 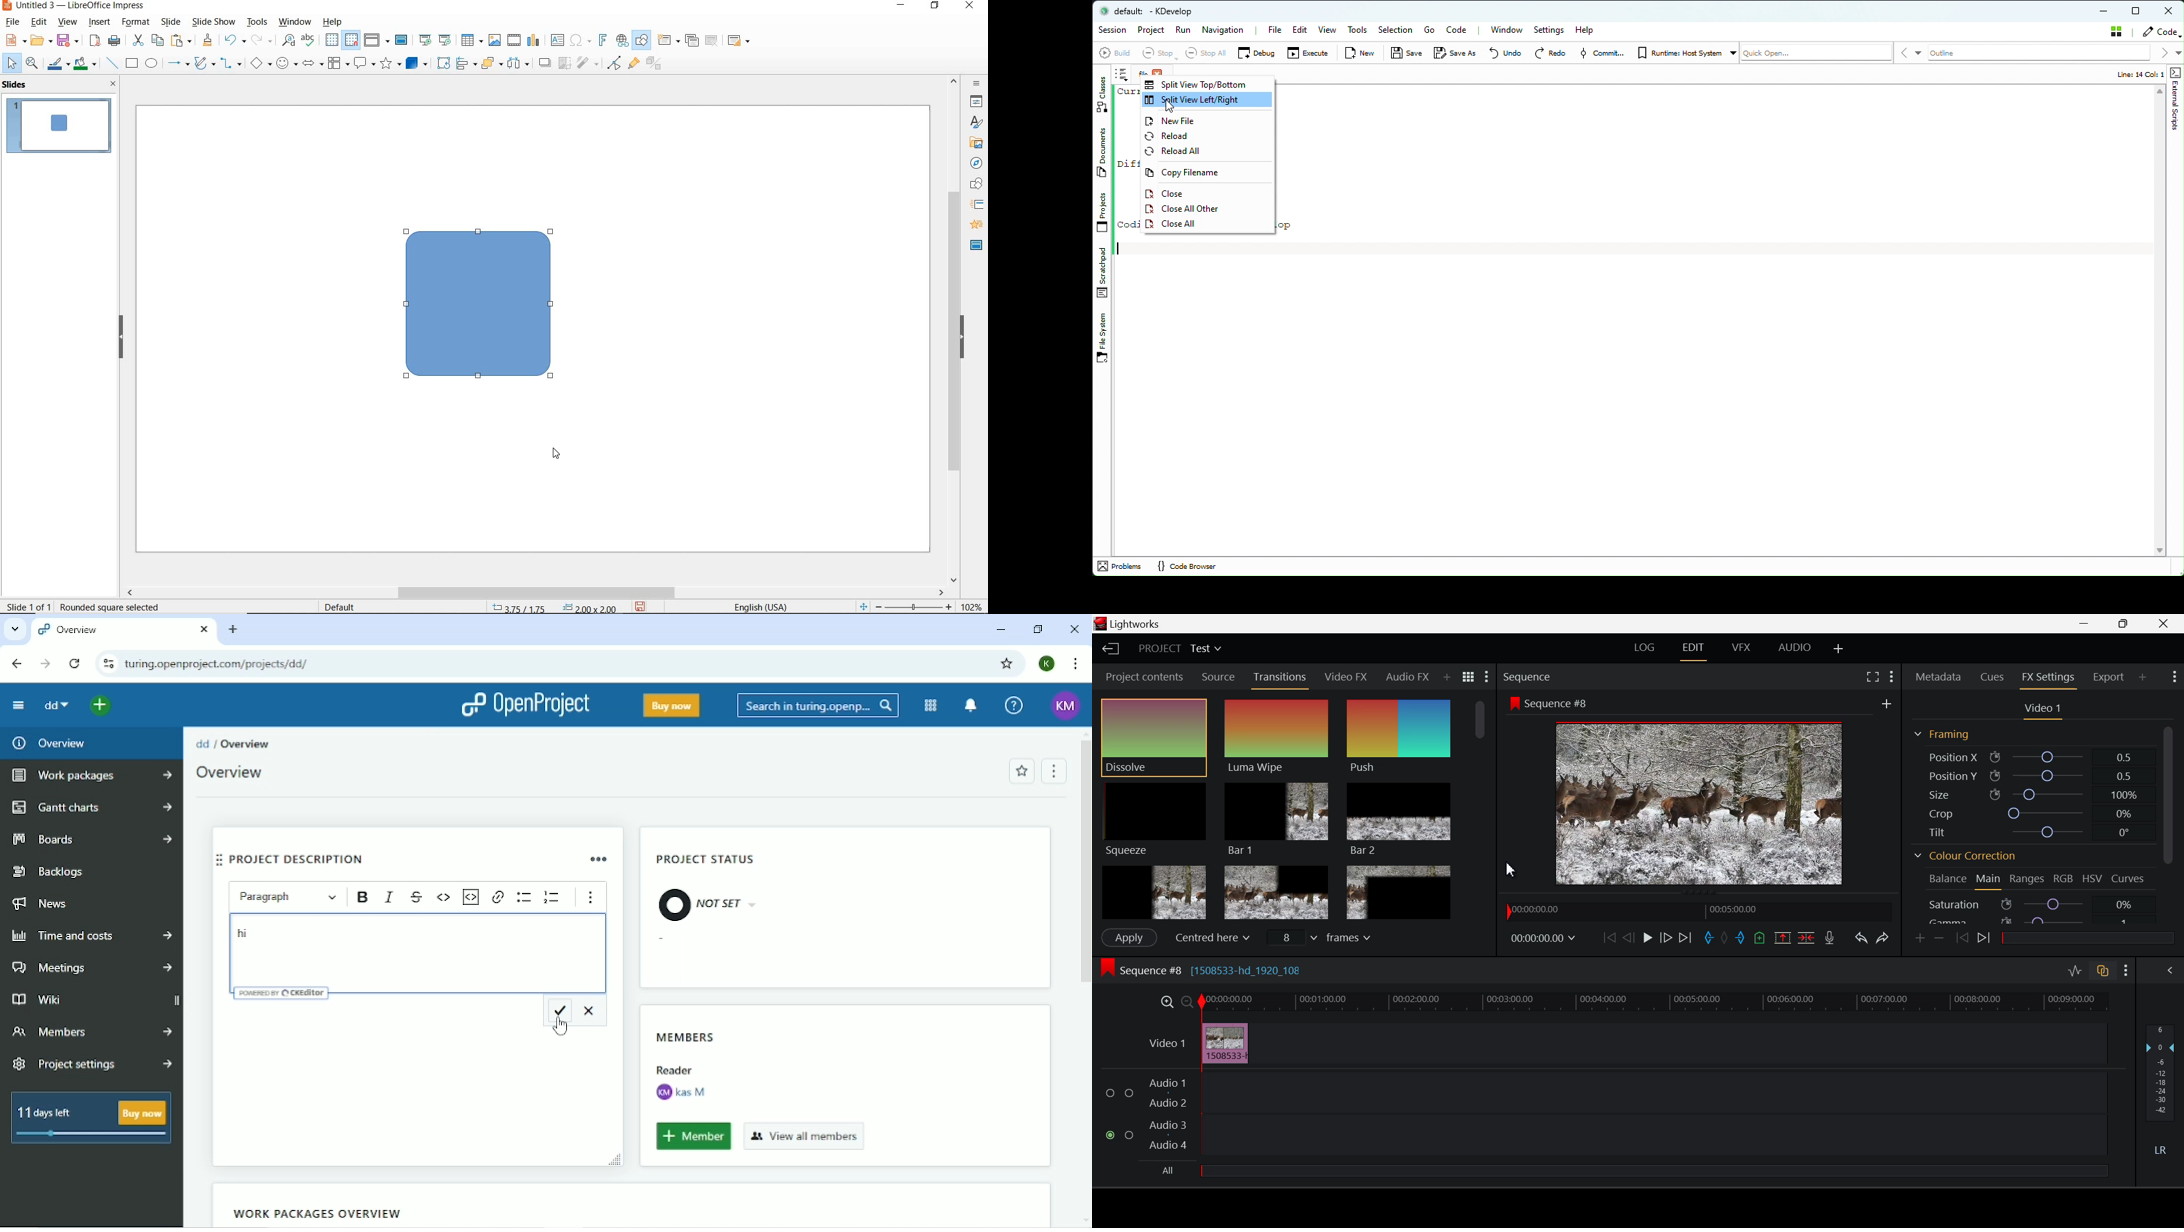 What do you see at coordinates (132, 63) in the screenshot?
I see `rectangle` at bounding box center [132, 63].